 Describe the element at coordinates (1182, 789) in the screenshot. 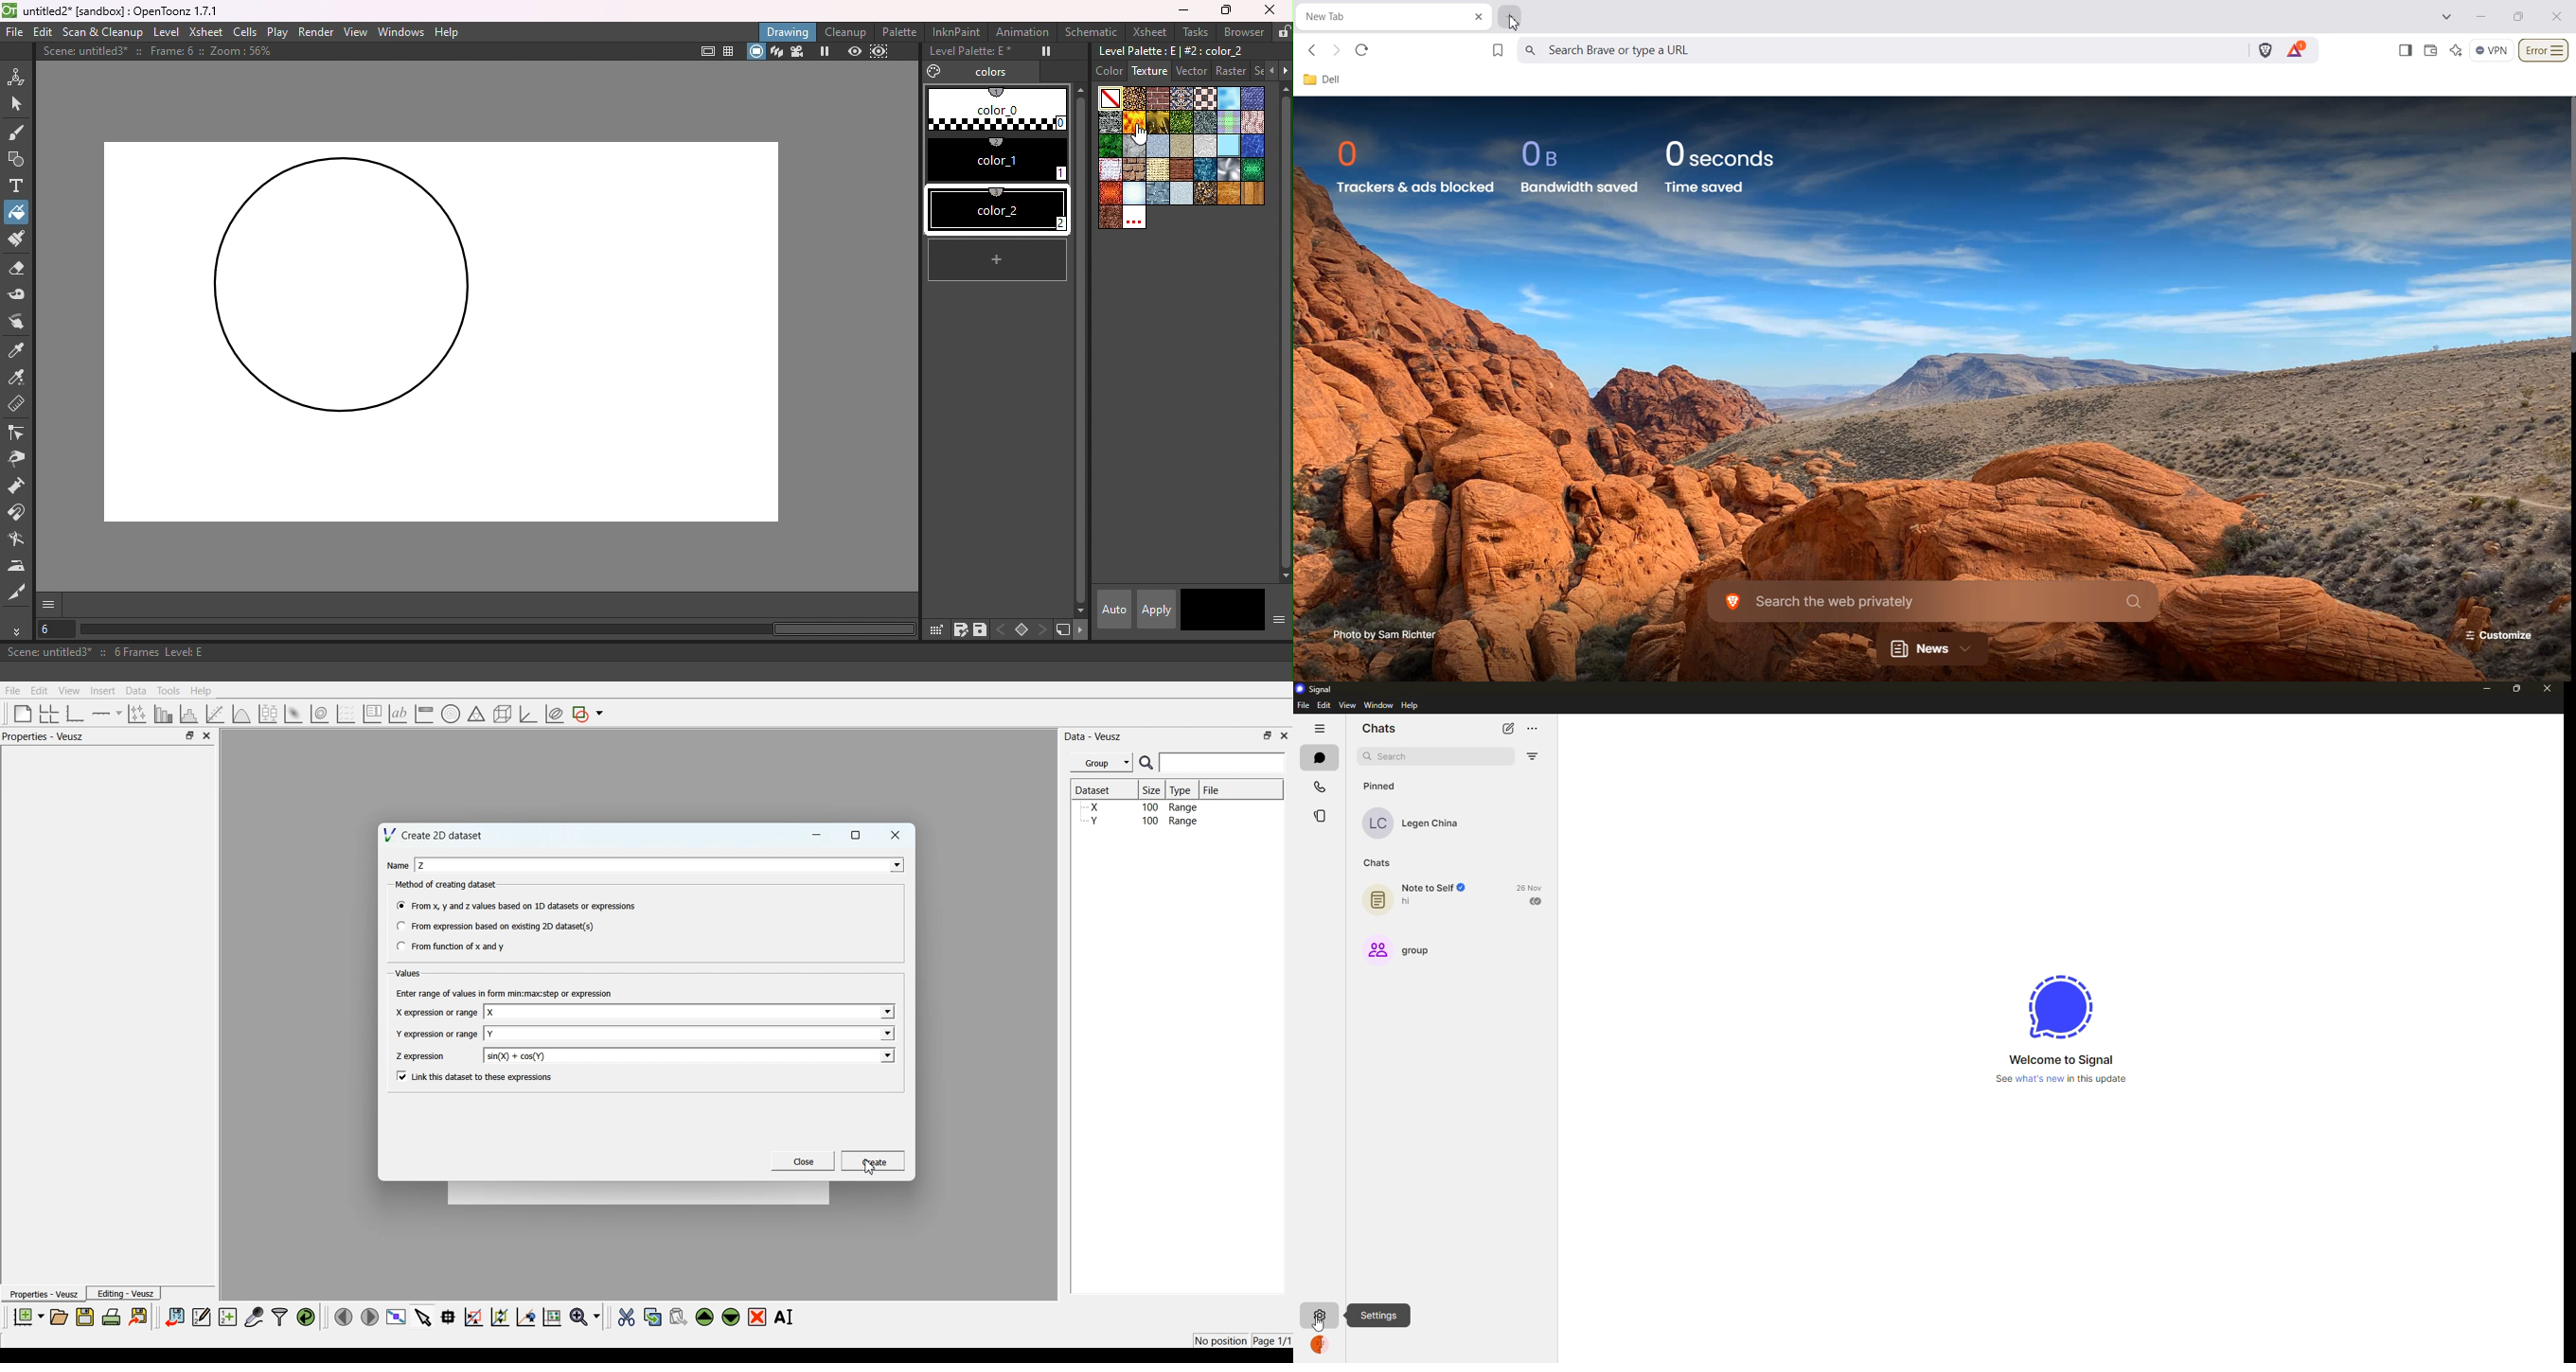

I see `Type` at that location.